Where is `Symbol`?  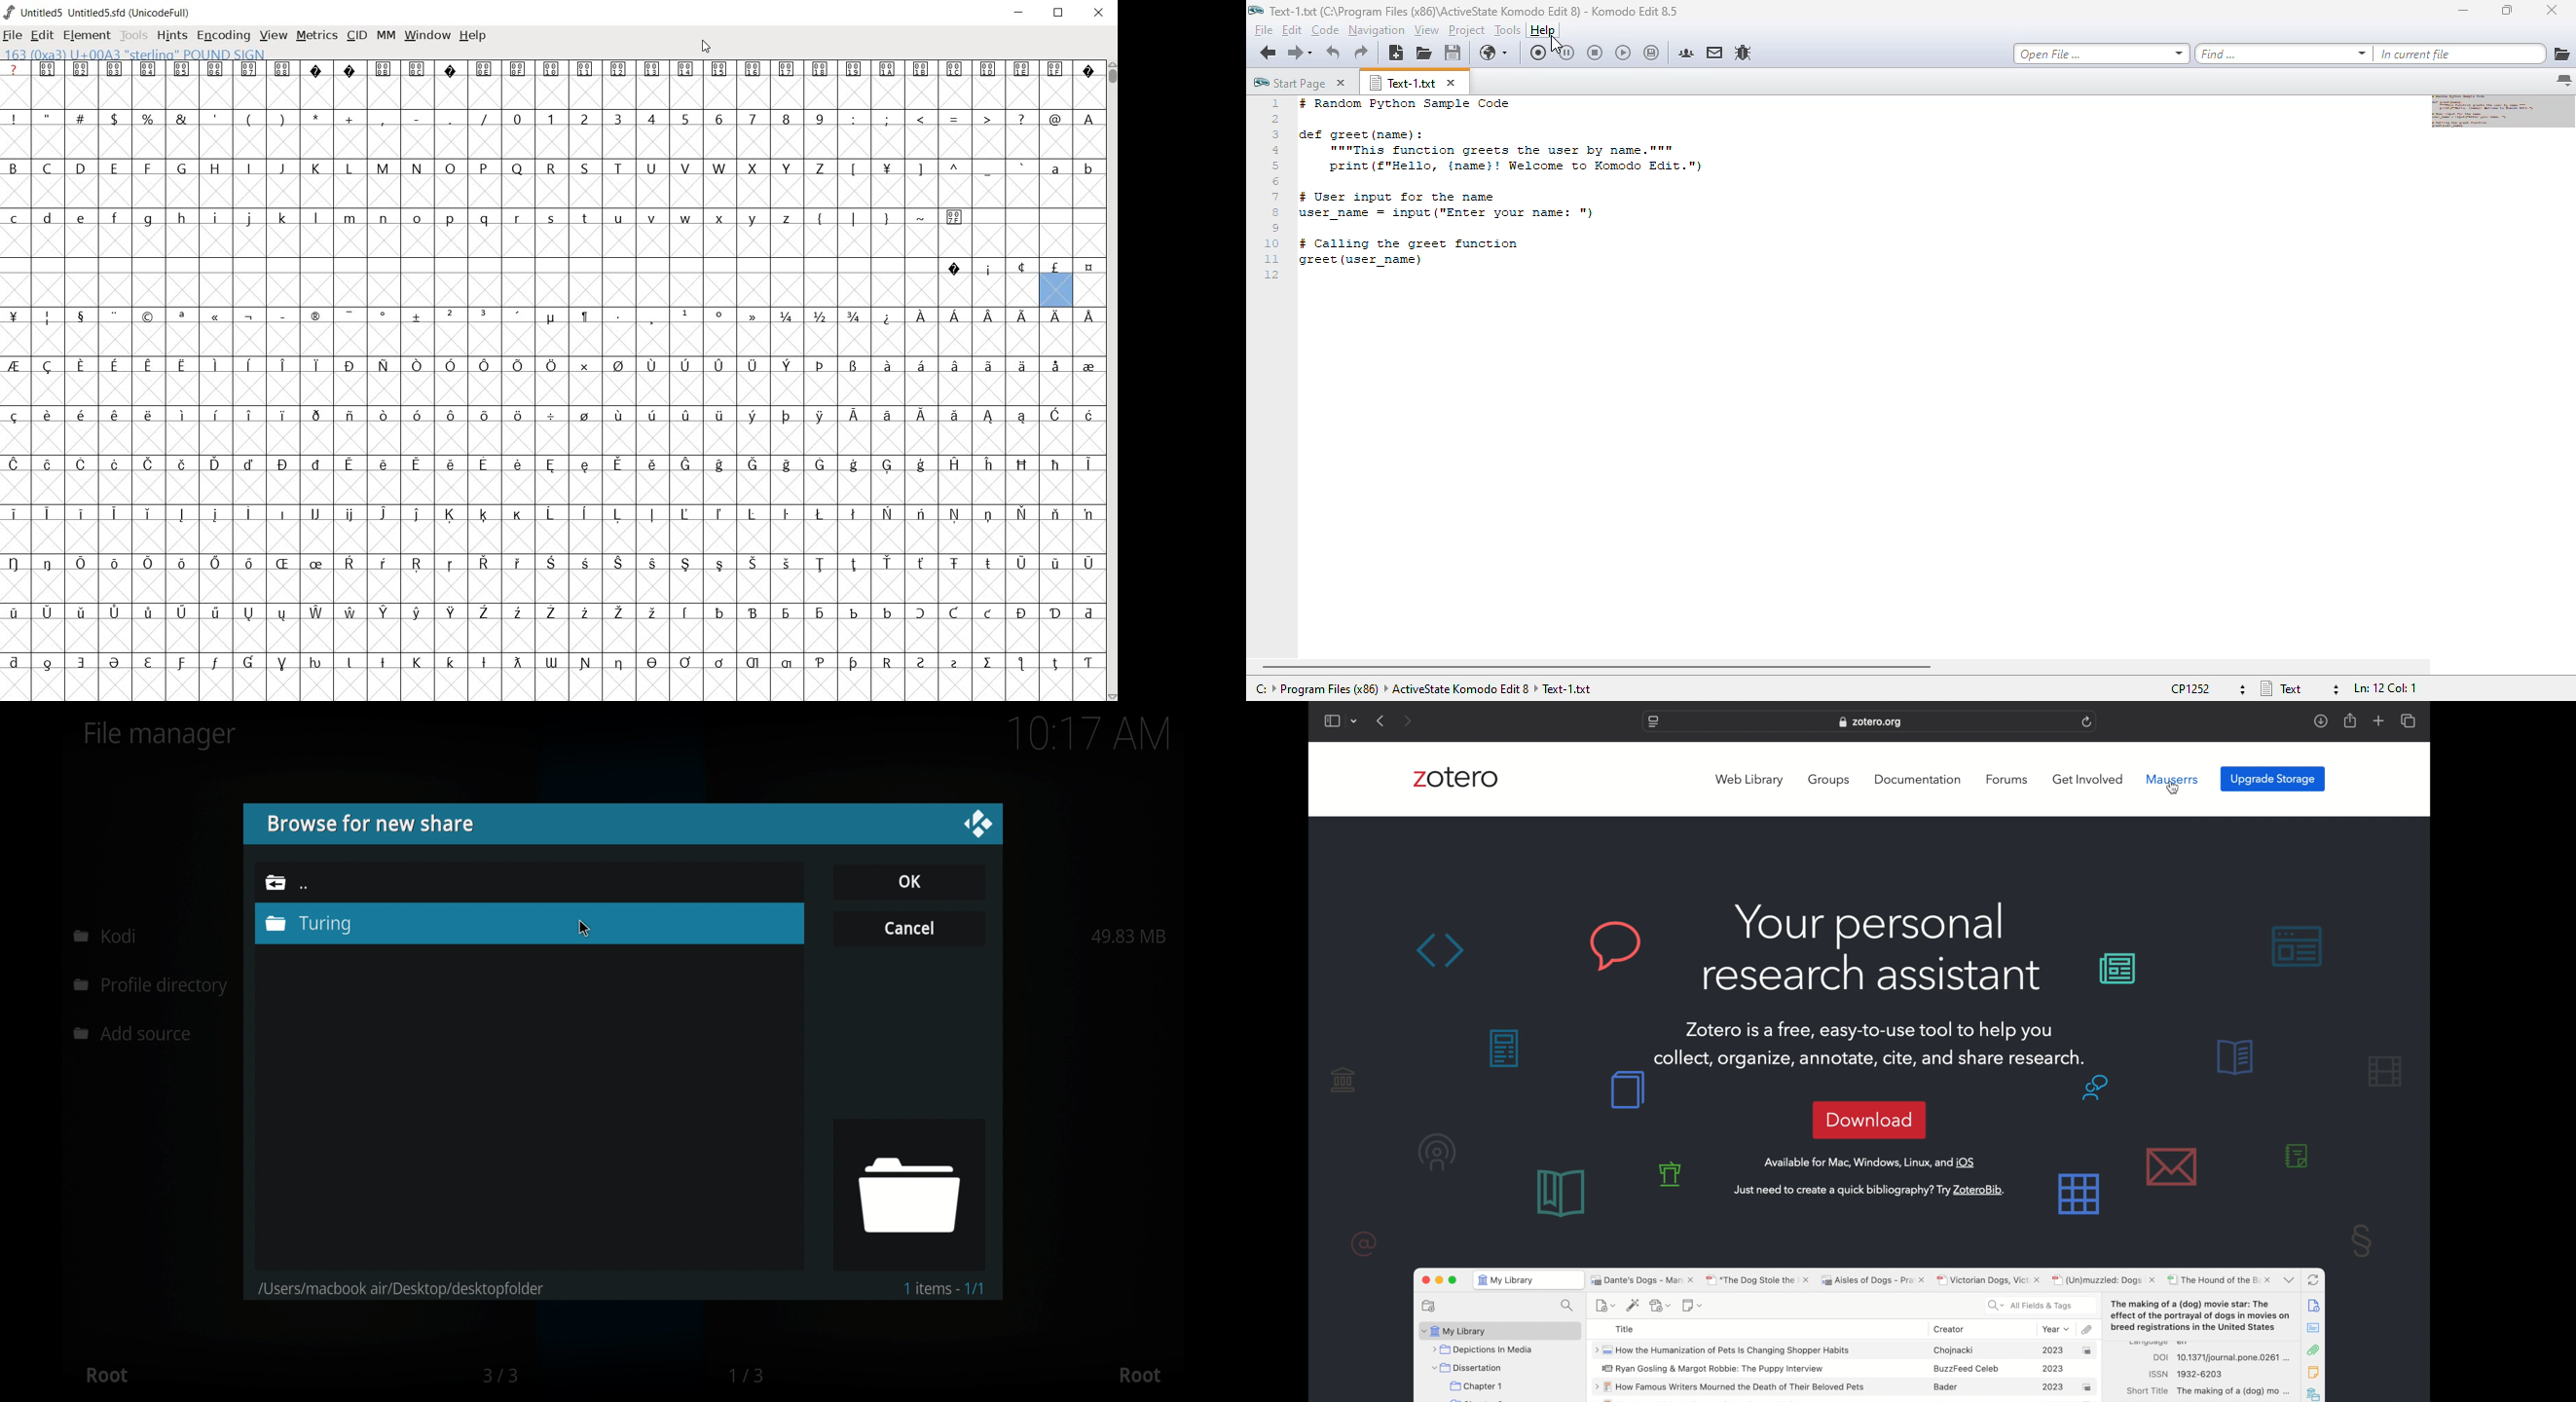 Symbol is located at coordinates (888, 514).